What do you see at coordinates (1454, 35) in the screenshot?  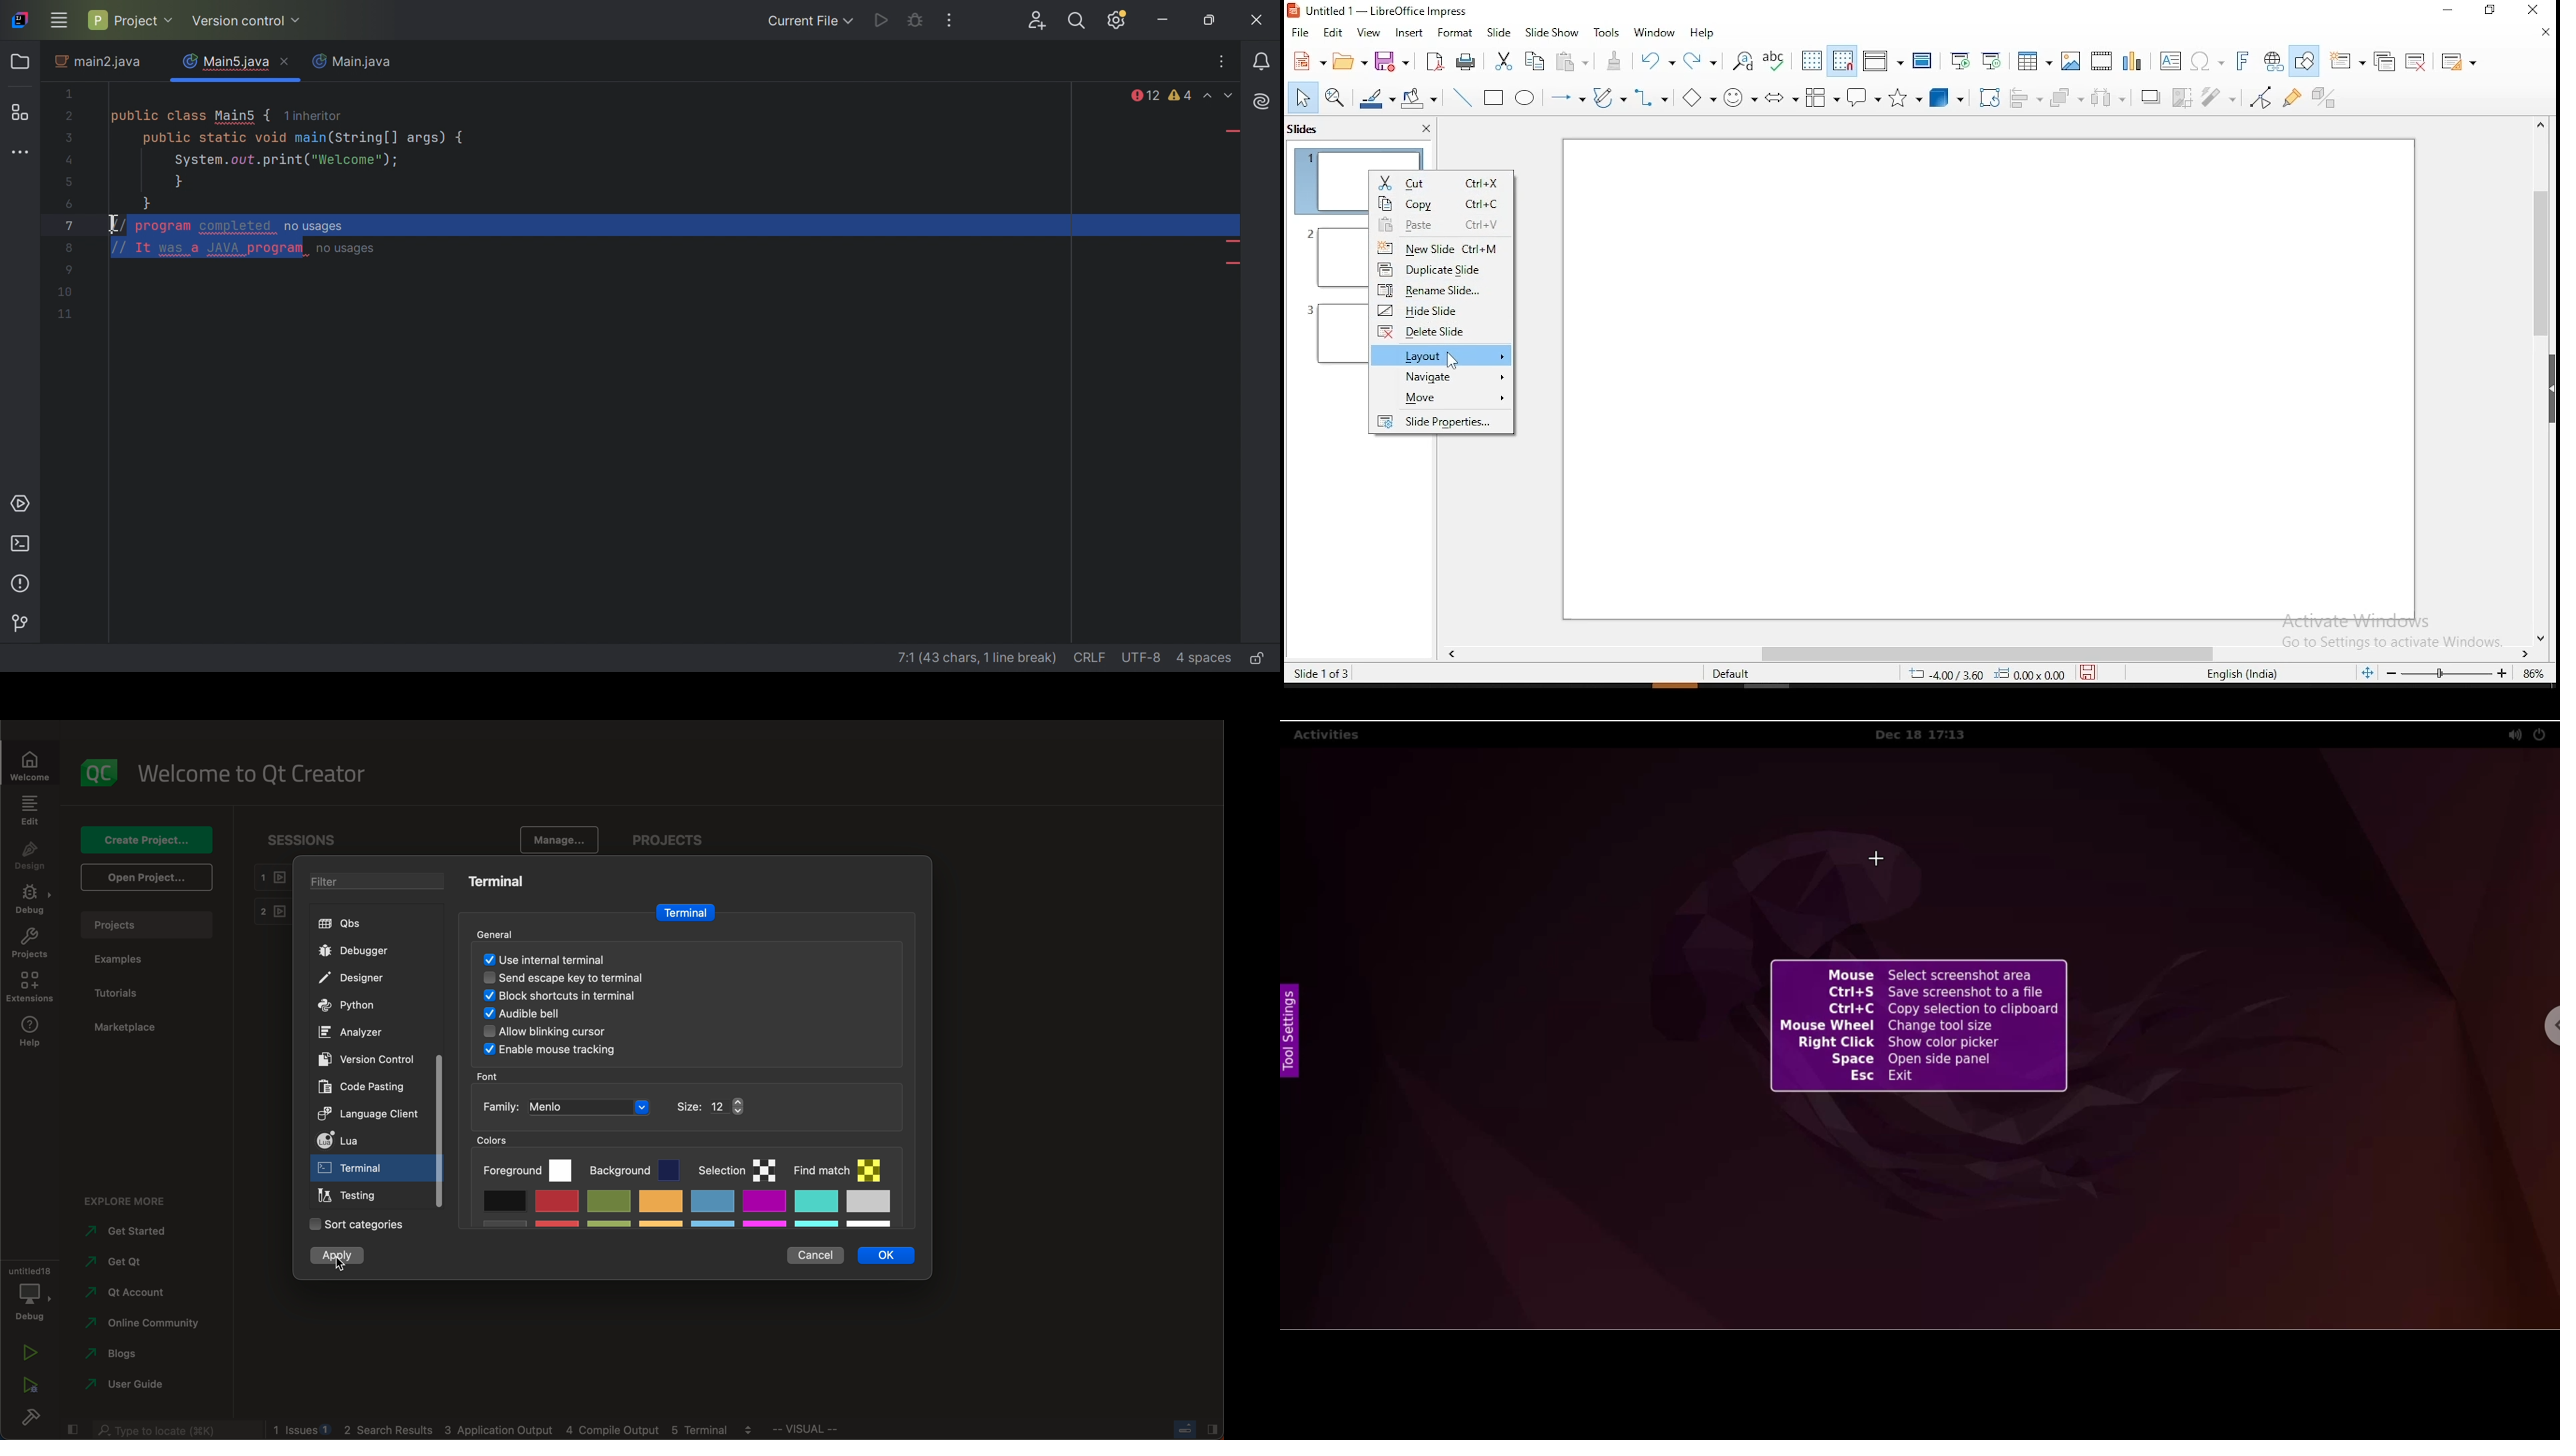 I see `format` at bounding box center [1454, 35].